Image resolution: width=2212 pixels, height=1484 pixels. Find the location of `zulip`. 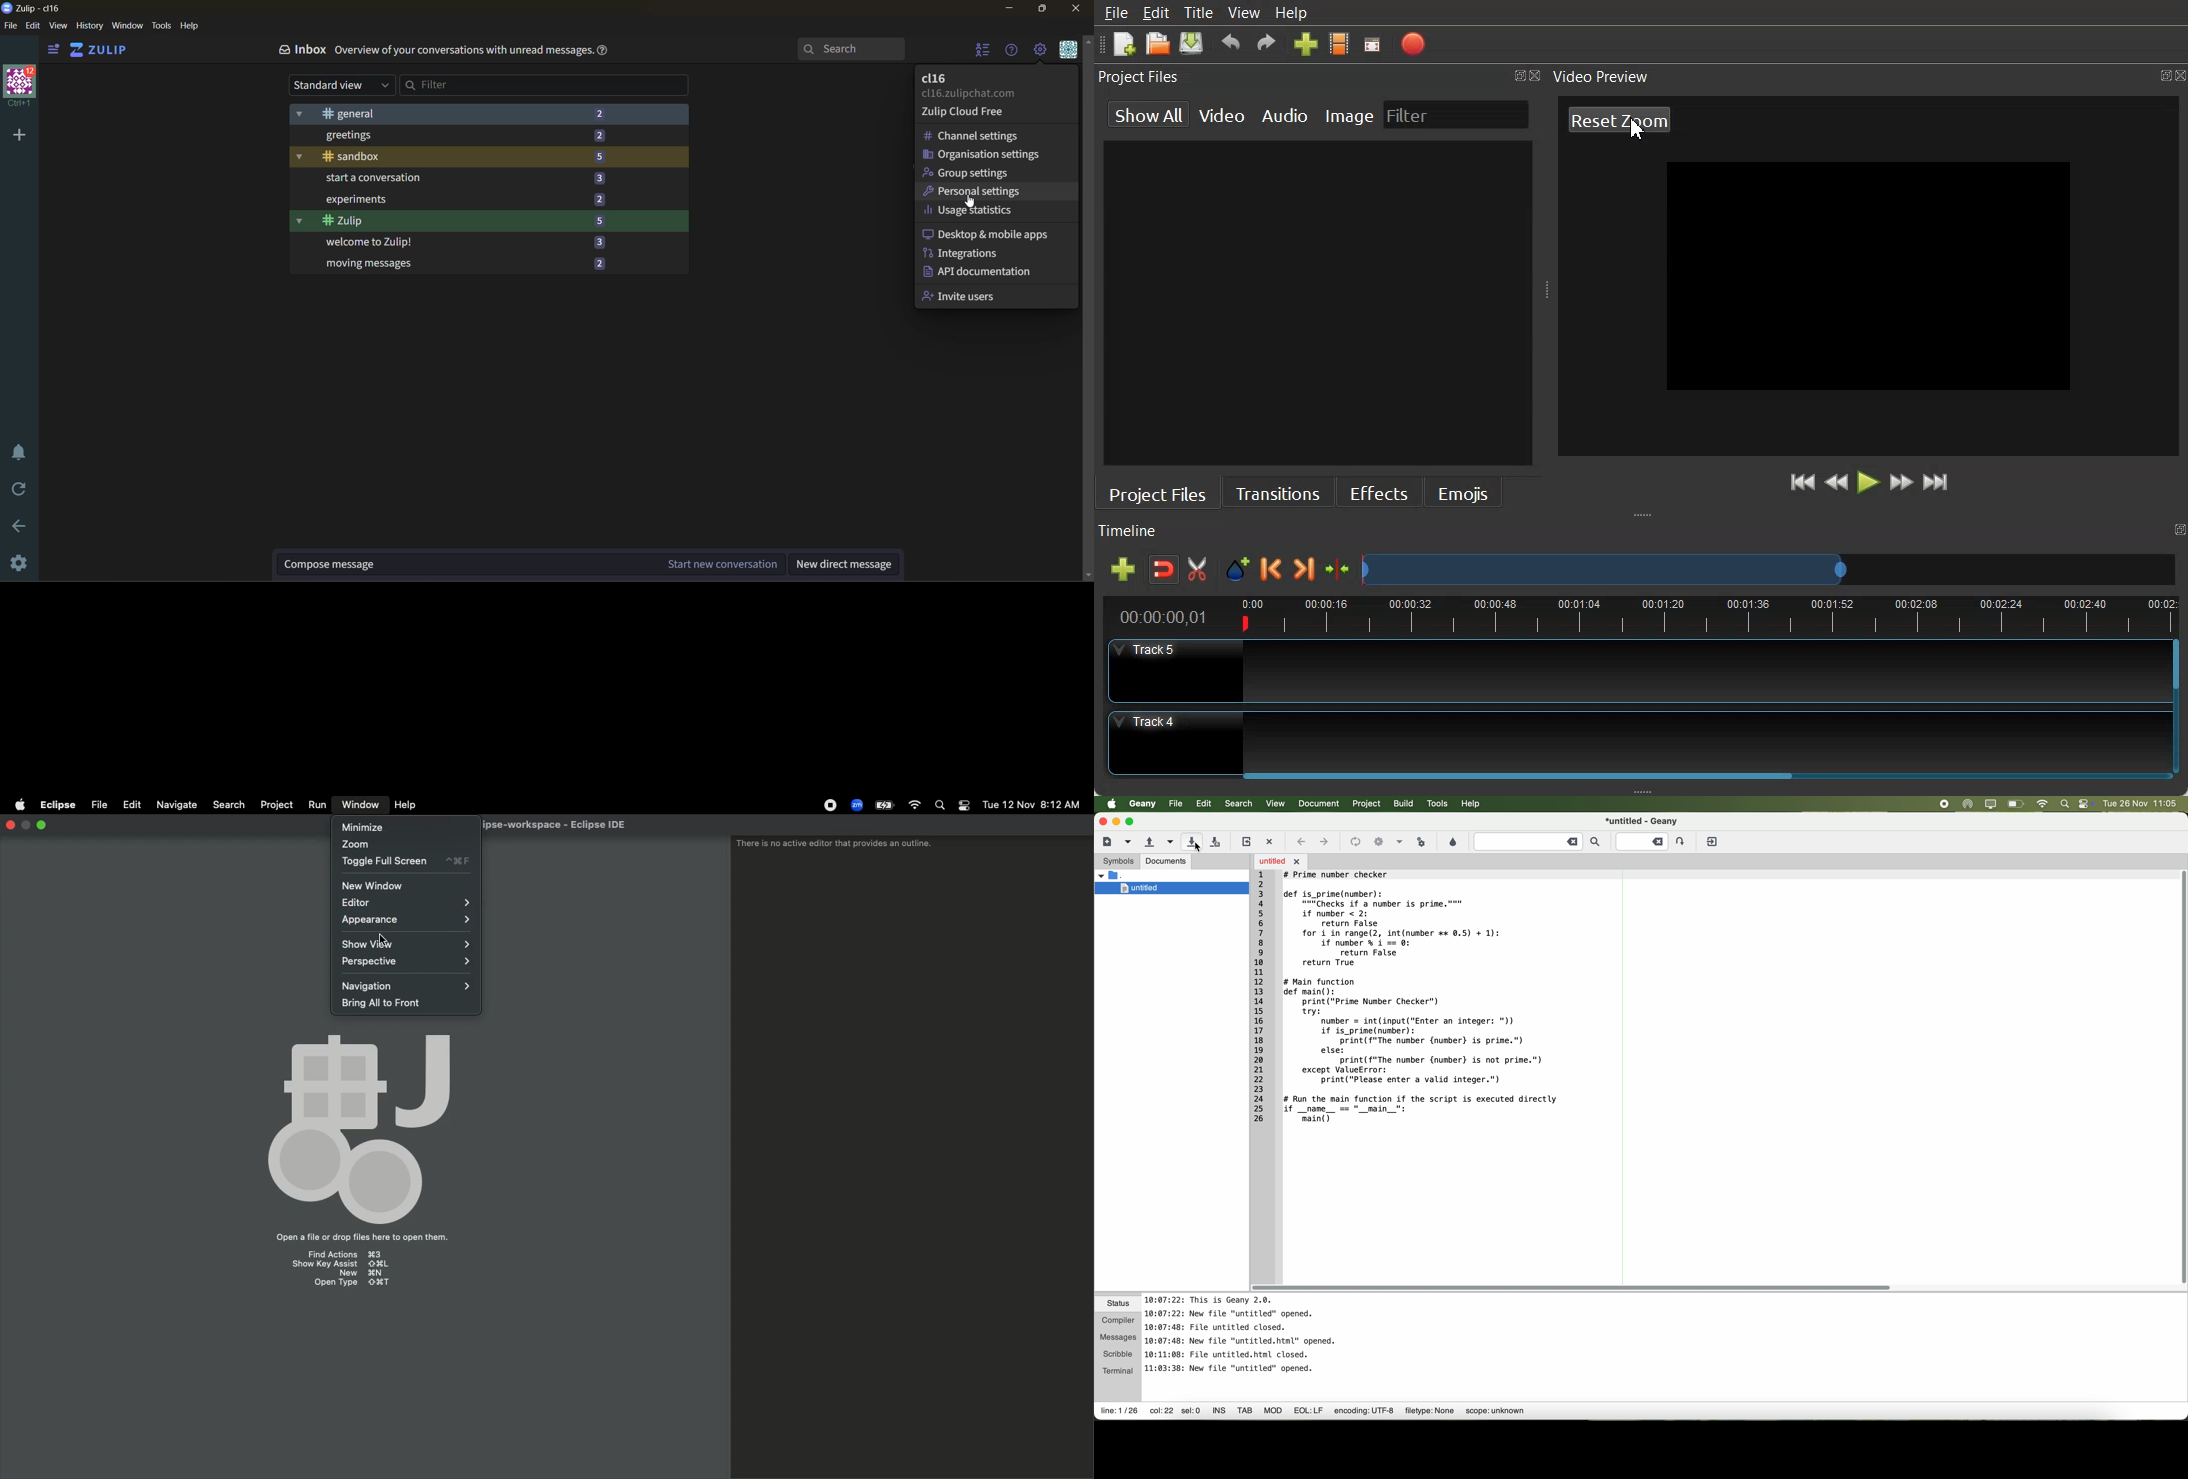

zulip is located at coordinates (454, 222).